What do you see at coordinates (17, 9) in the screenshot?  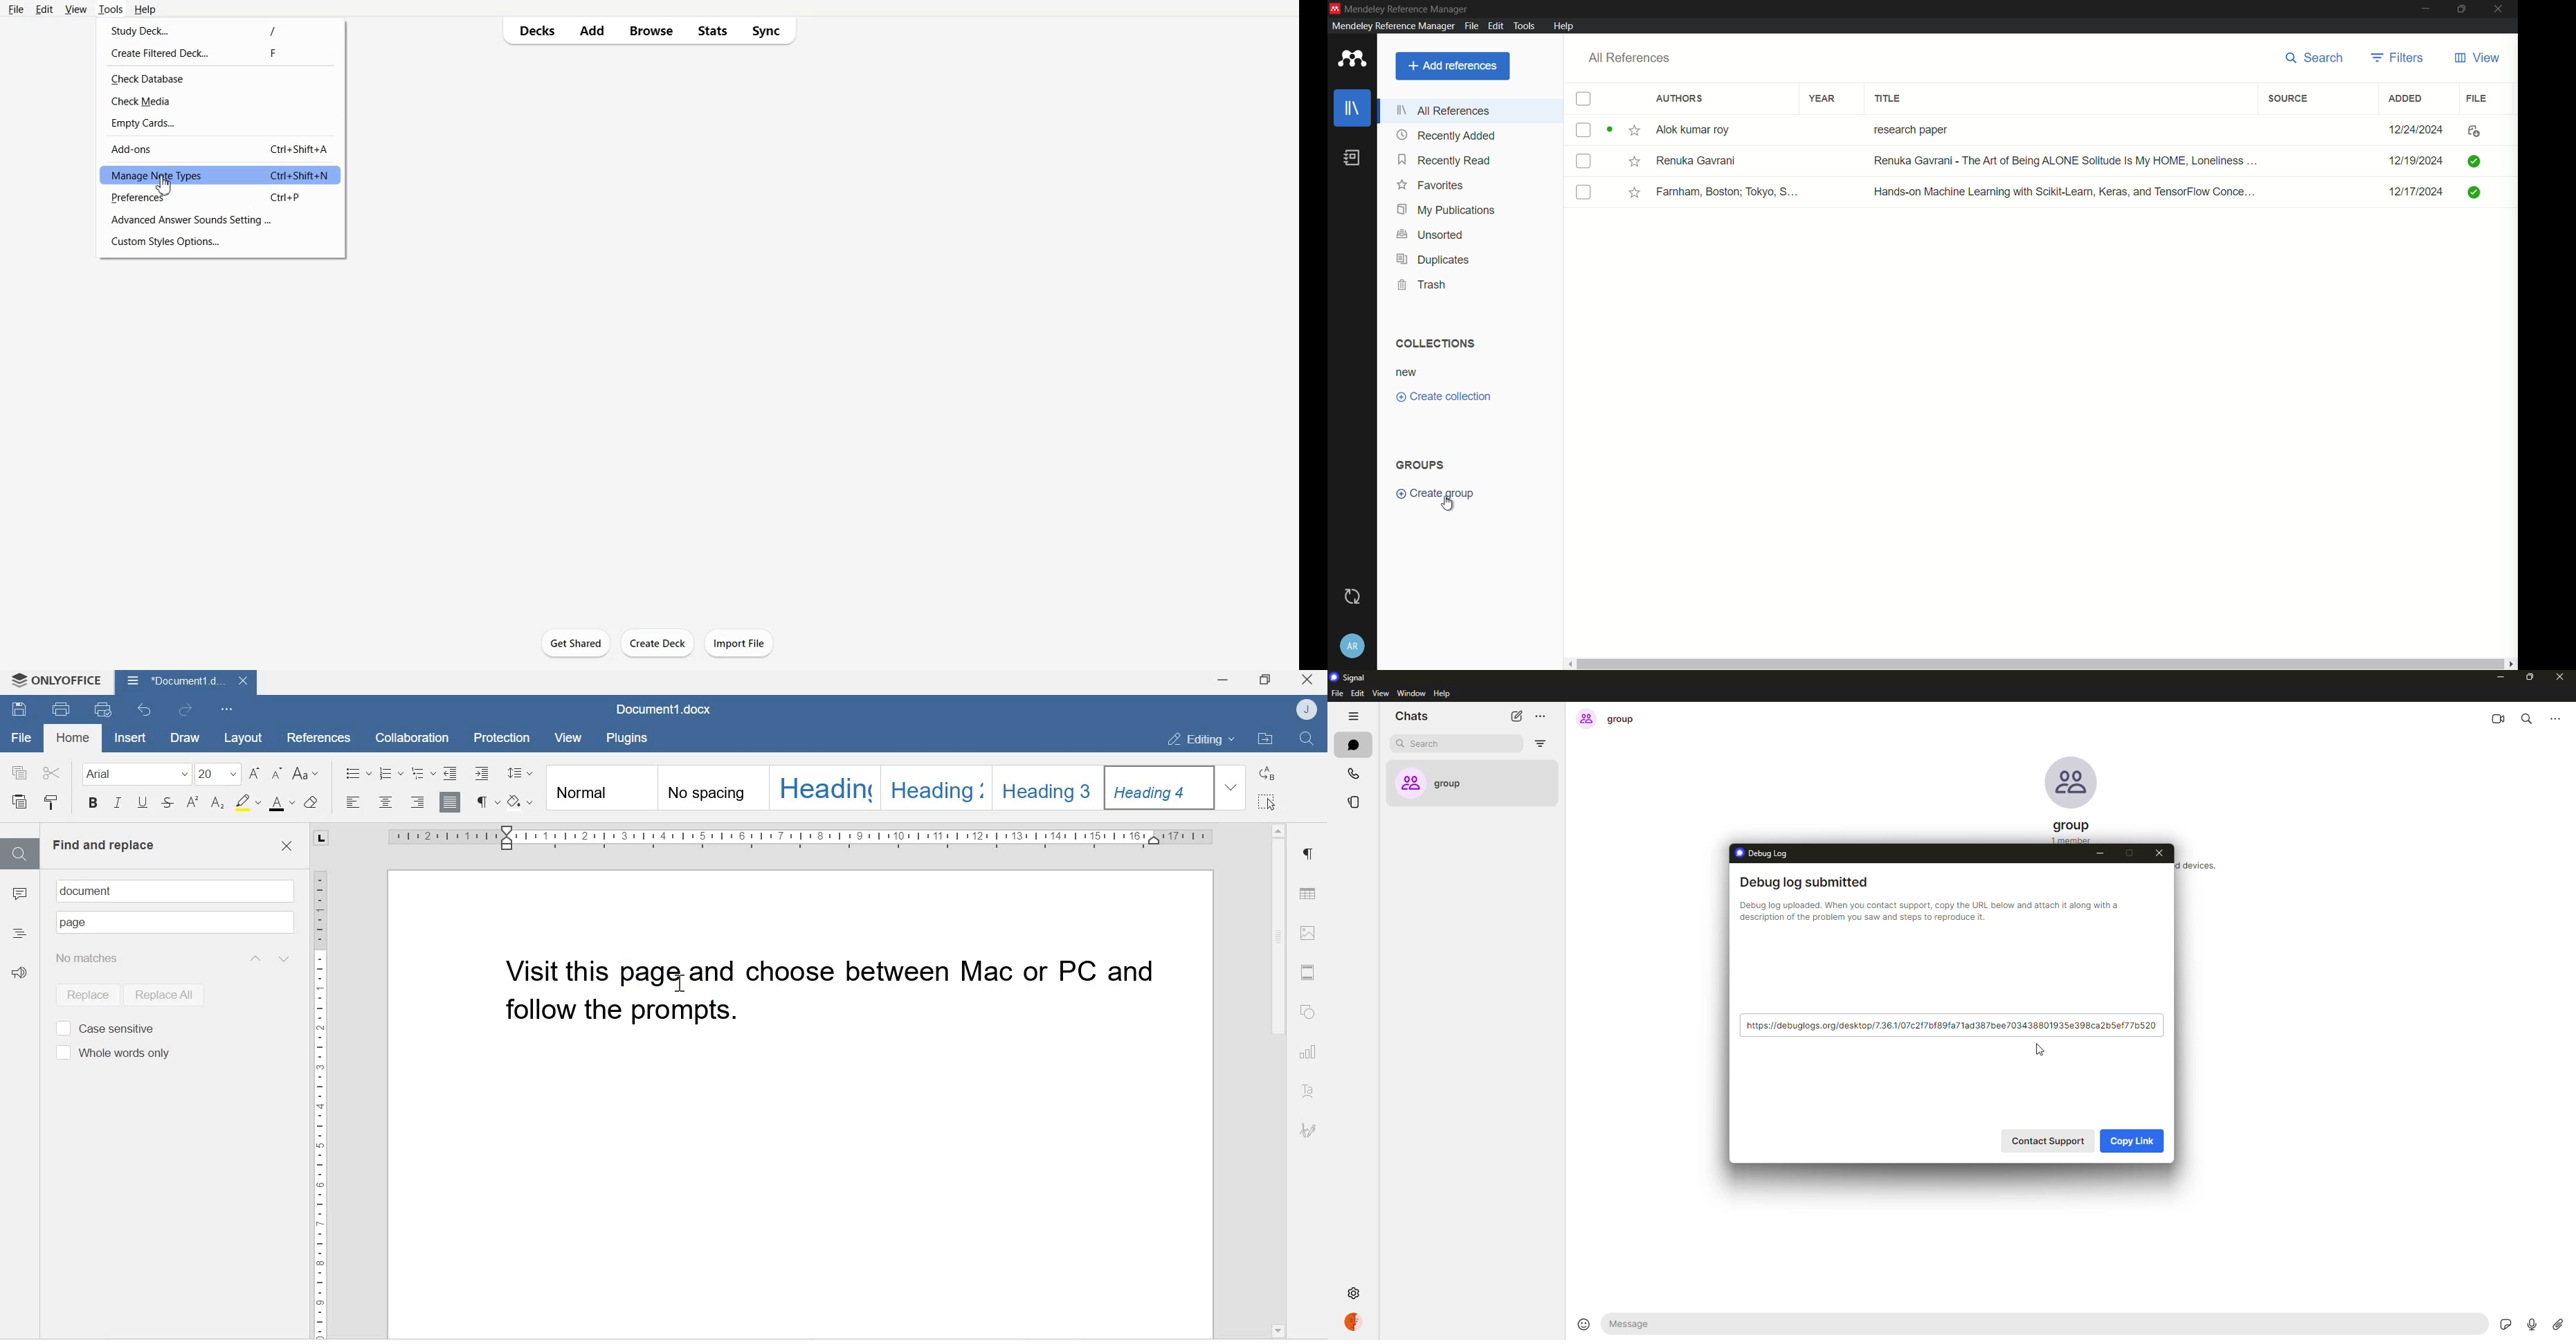 I see `File` at bounding box center [17, 9].